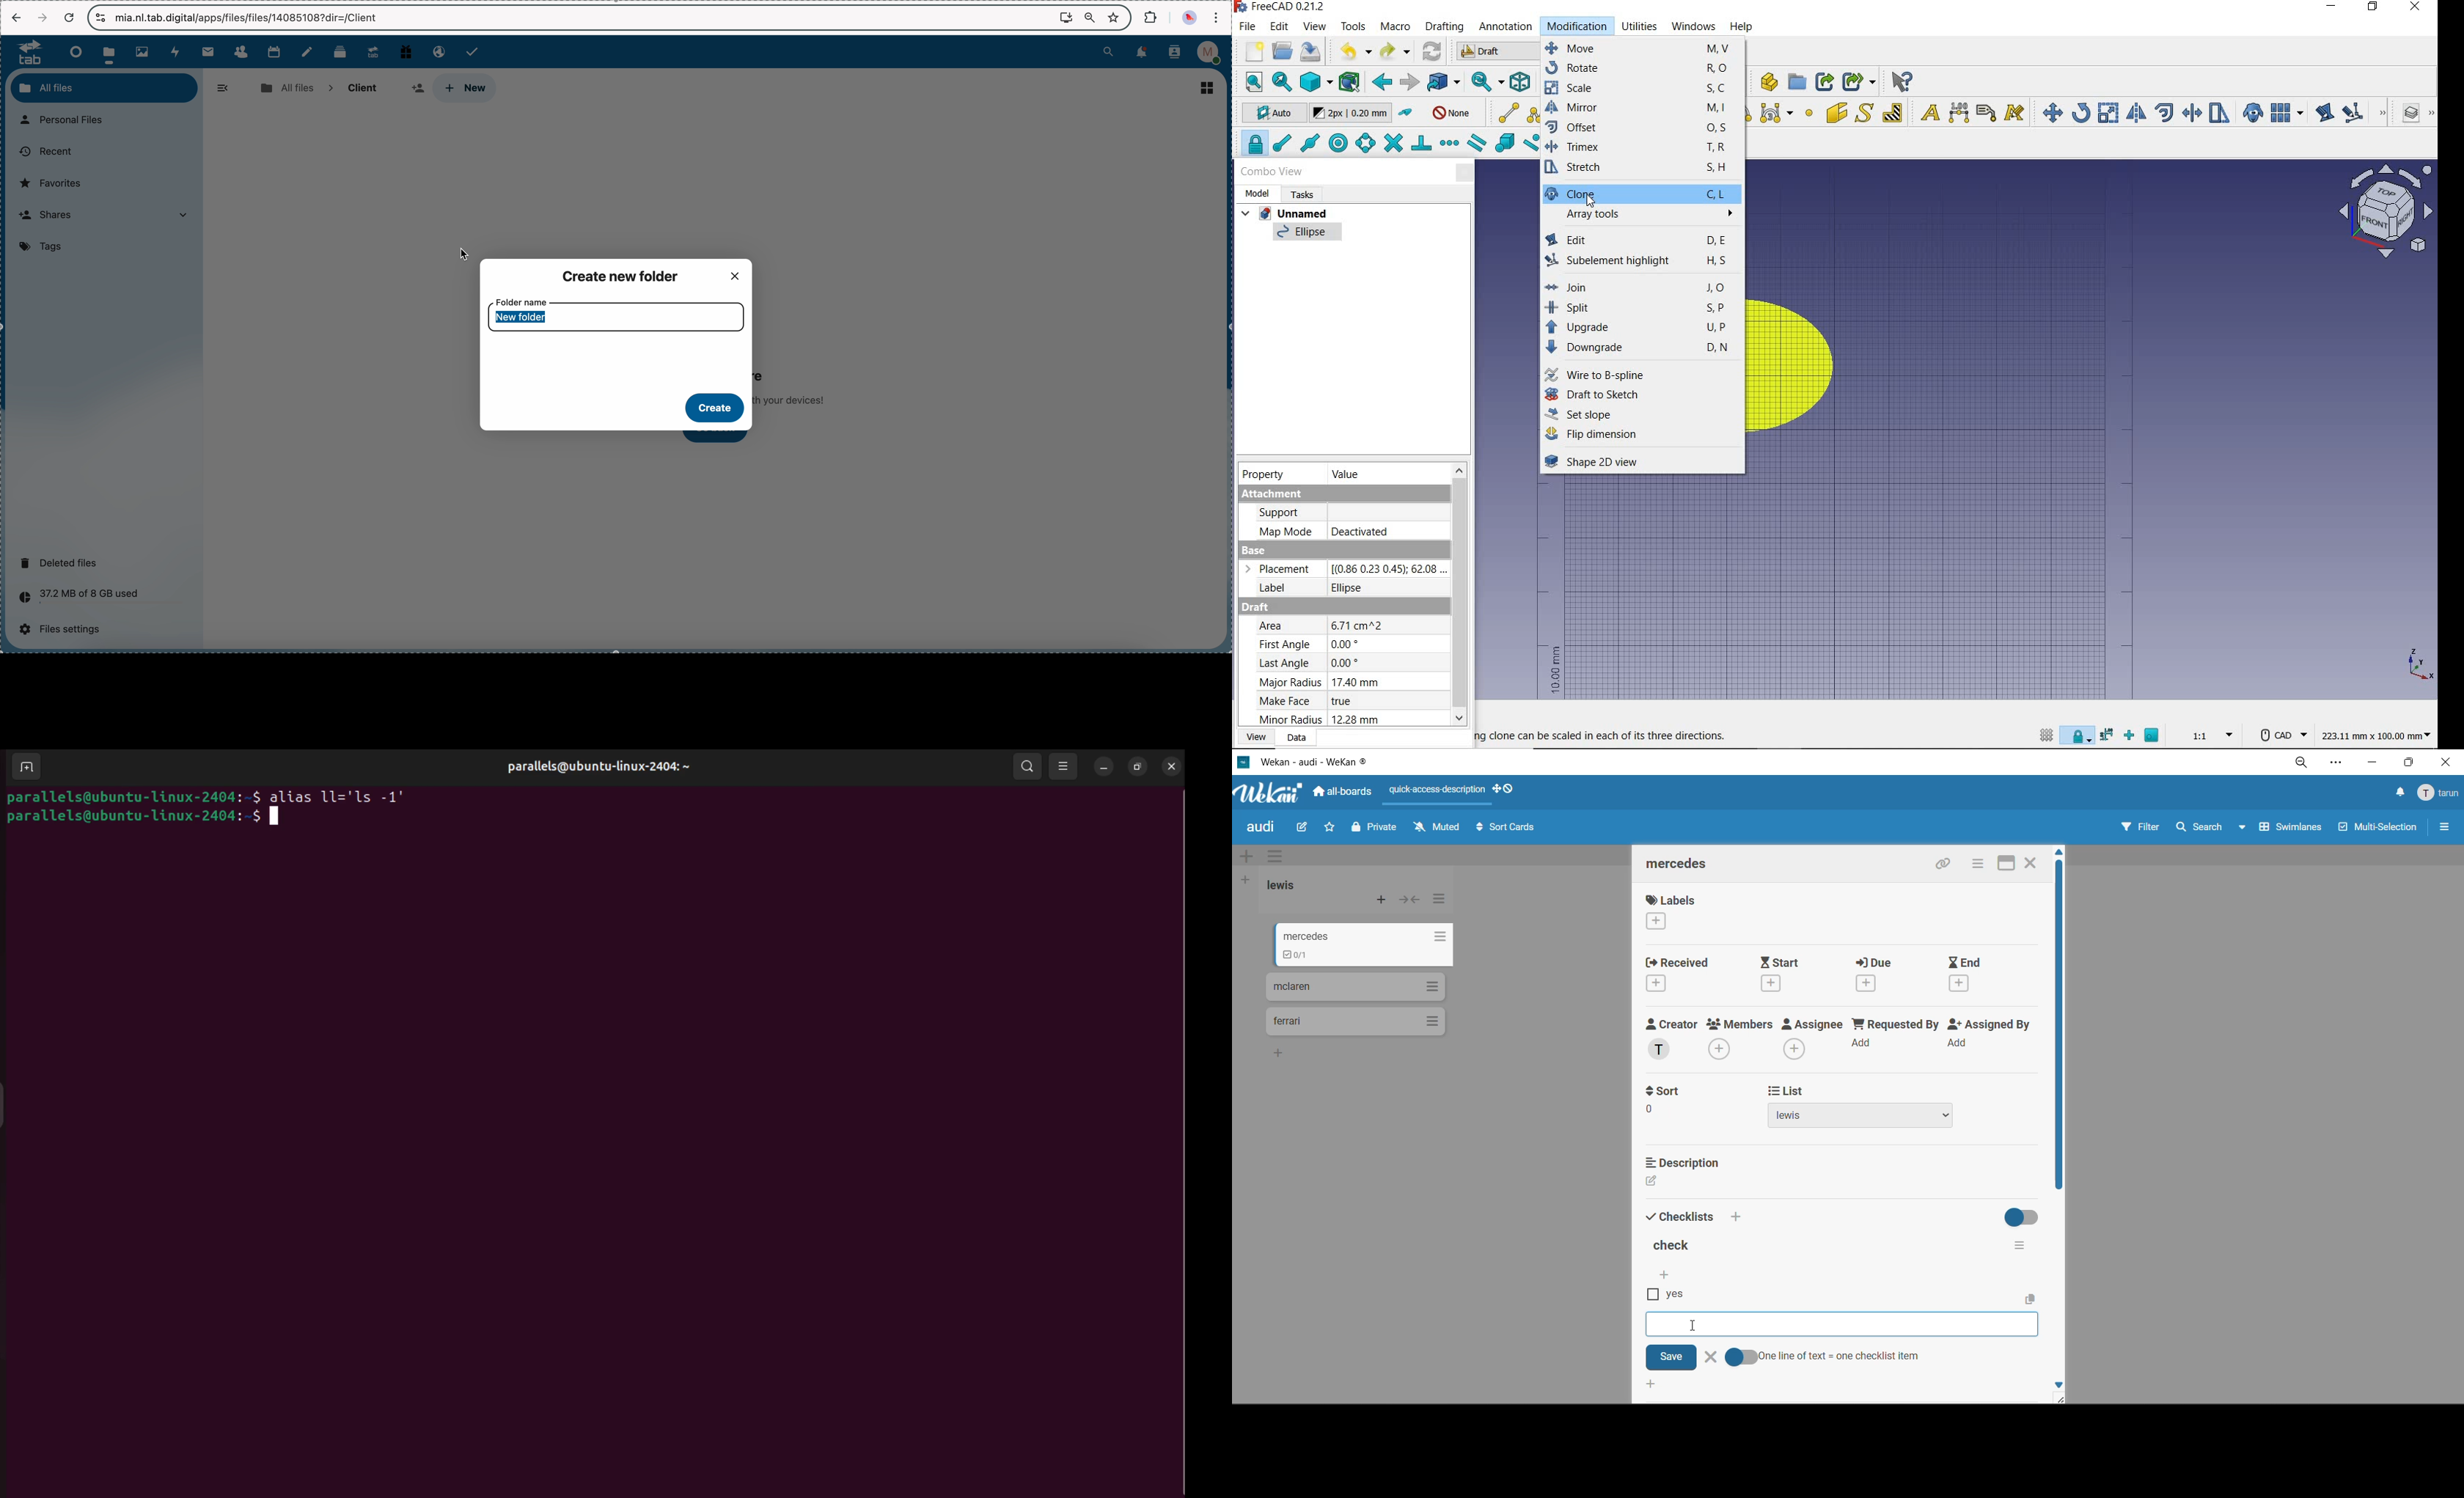 Image resolution: width=2464 pixels, height=1512 pixels. Describe the element at coordinates (2050, 111) in the screenshot. I see `move` at that location.